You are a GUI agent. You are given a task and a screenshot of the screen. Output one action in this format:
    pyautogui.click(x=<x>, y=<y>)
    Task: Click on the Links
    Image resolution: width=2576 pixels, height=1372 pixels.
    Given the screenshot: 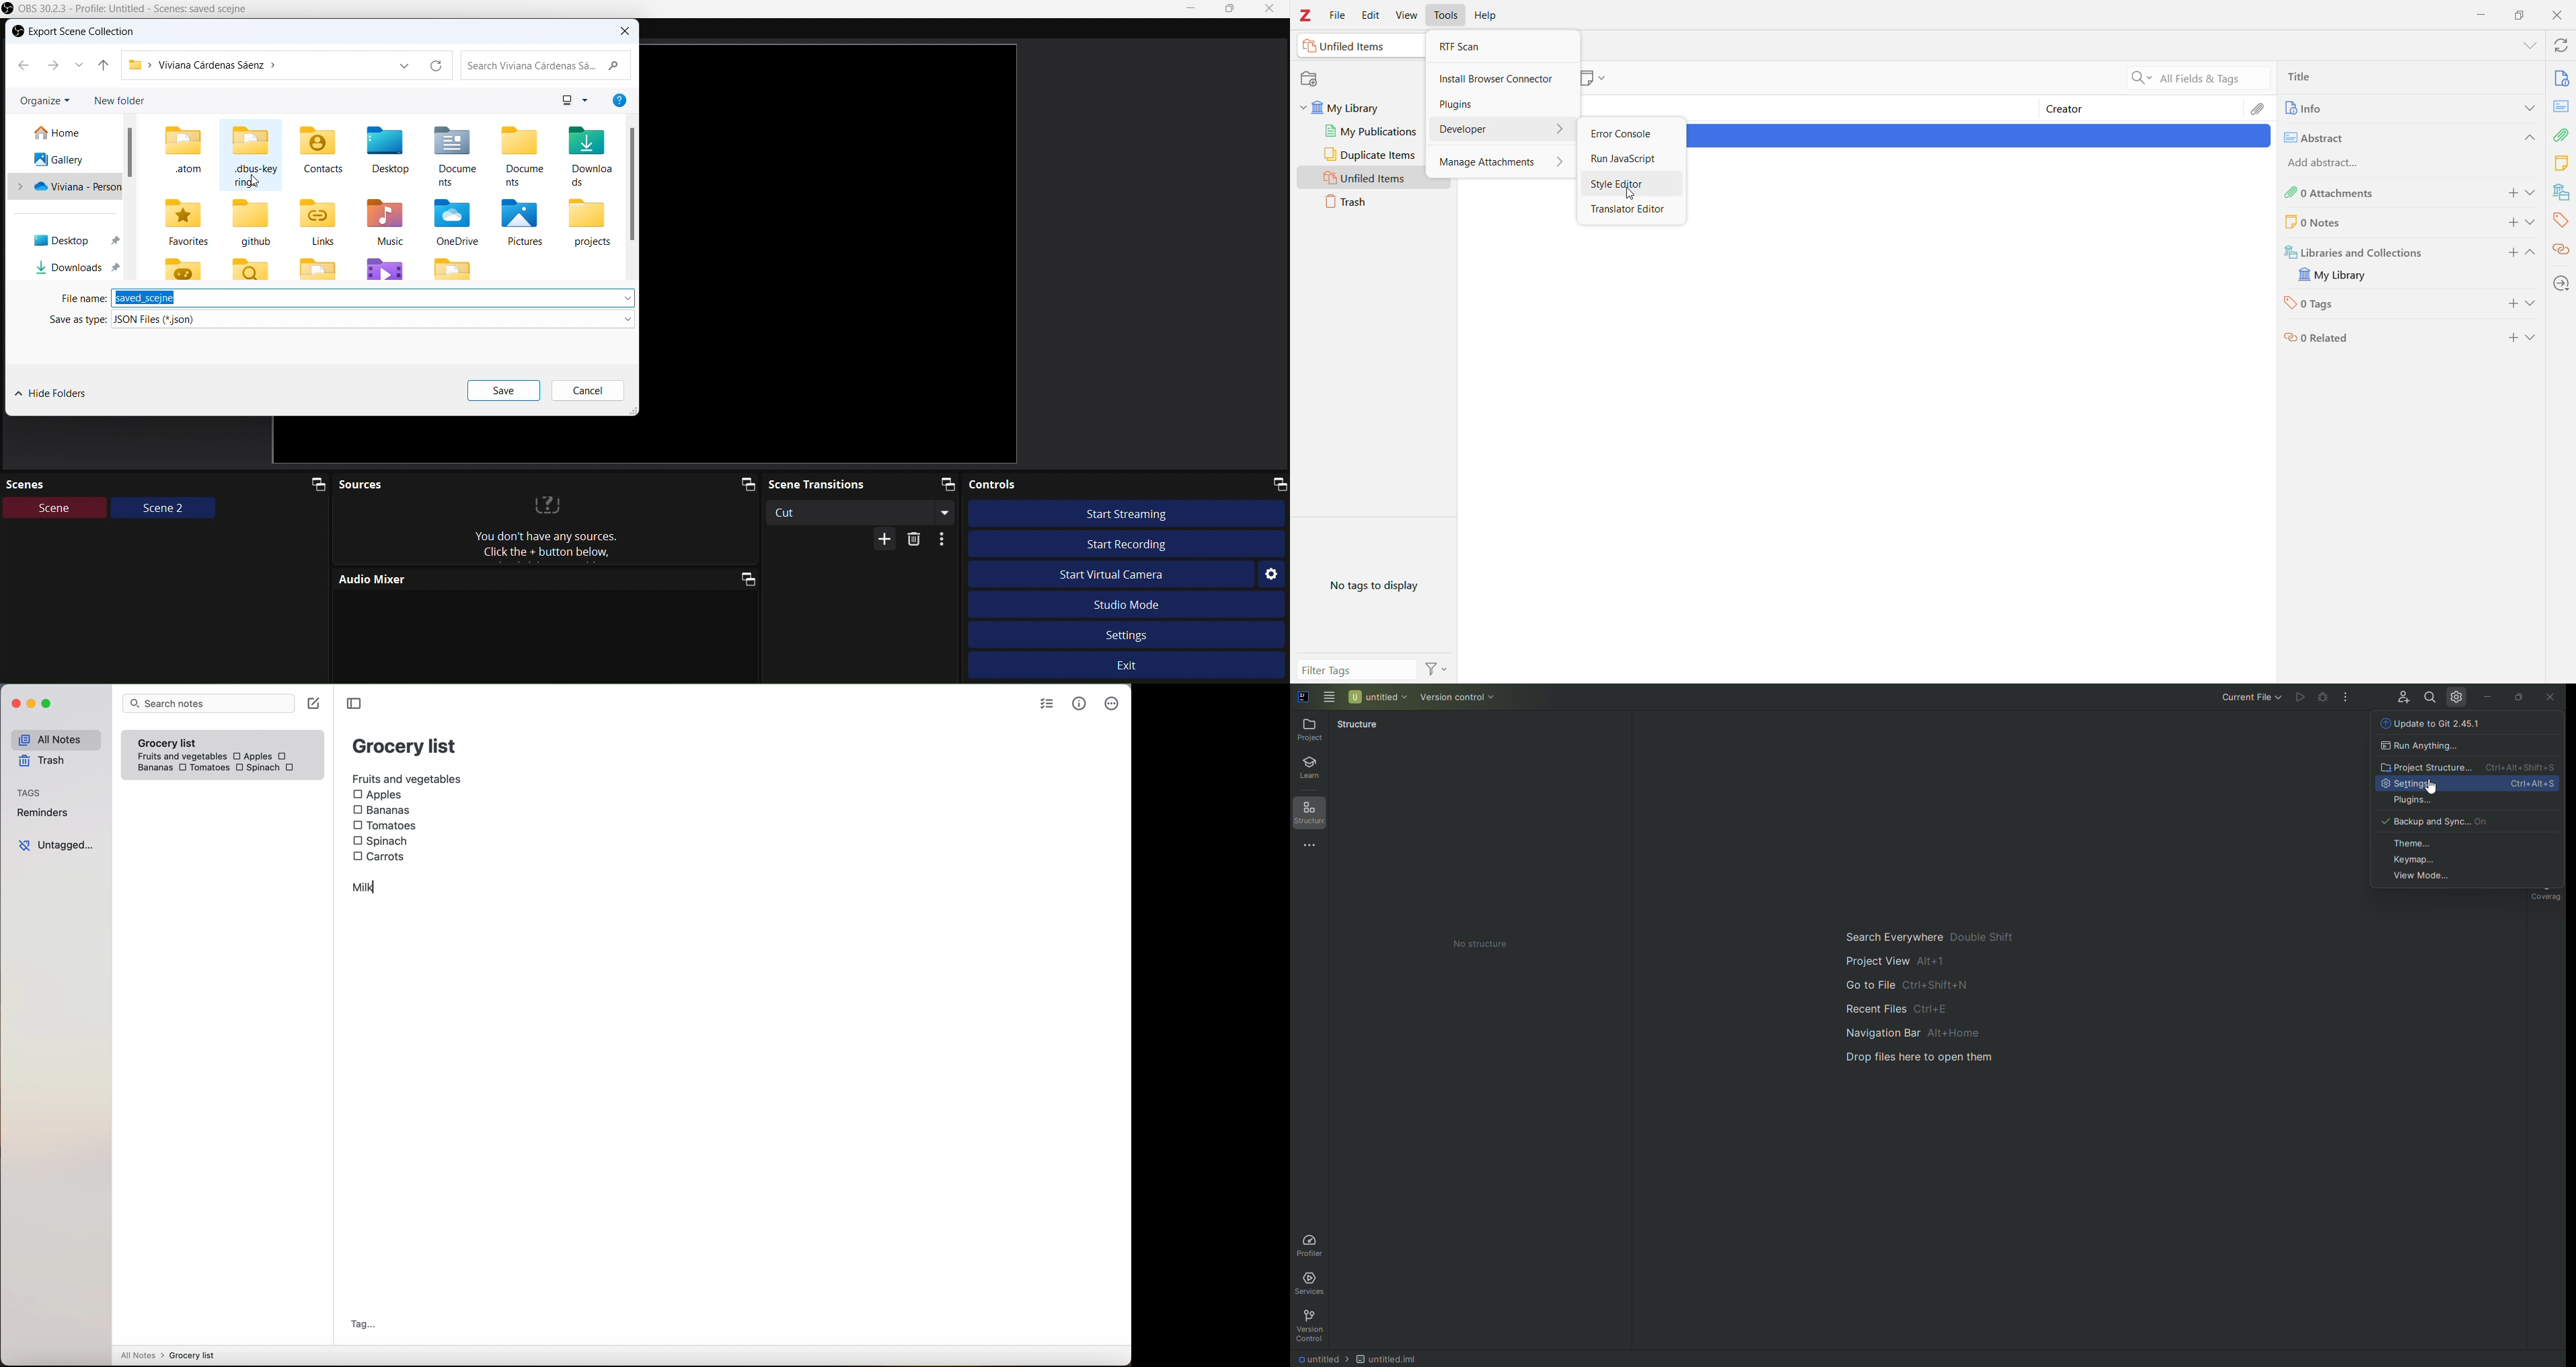 What is the action you would take?
    pyautogui.click(x=316, y=221)
    